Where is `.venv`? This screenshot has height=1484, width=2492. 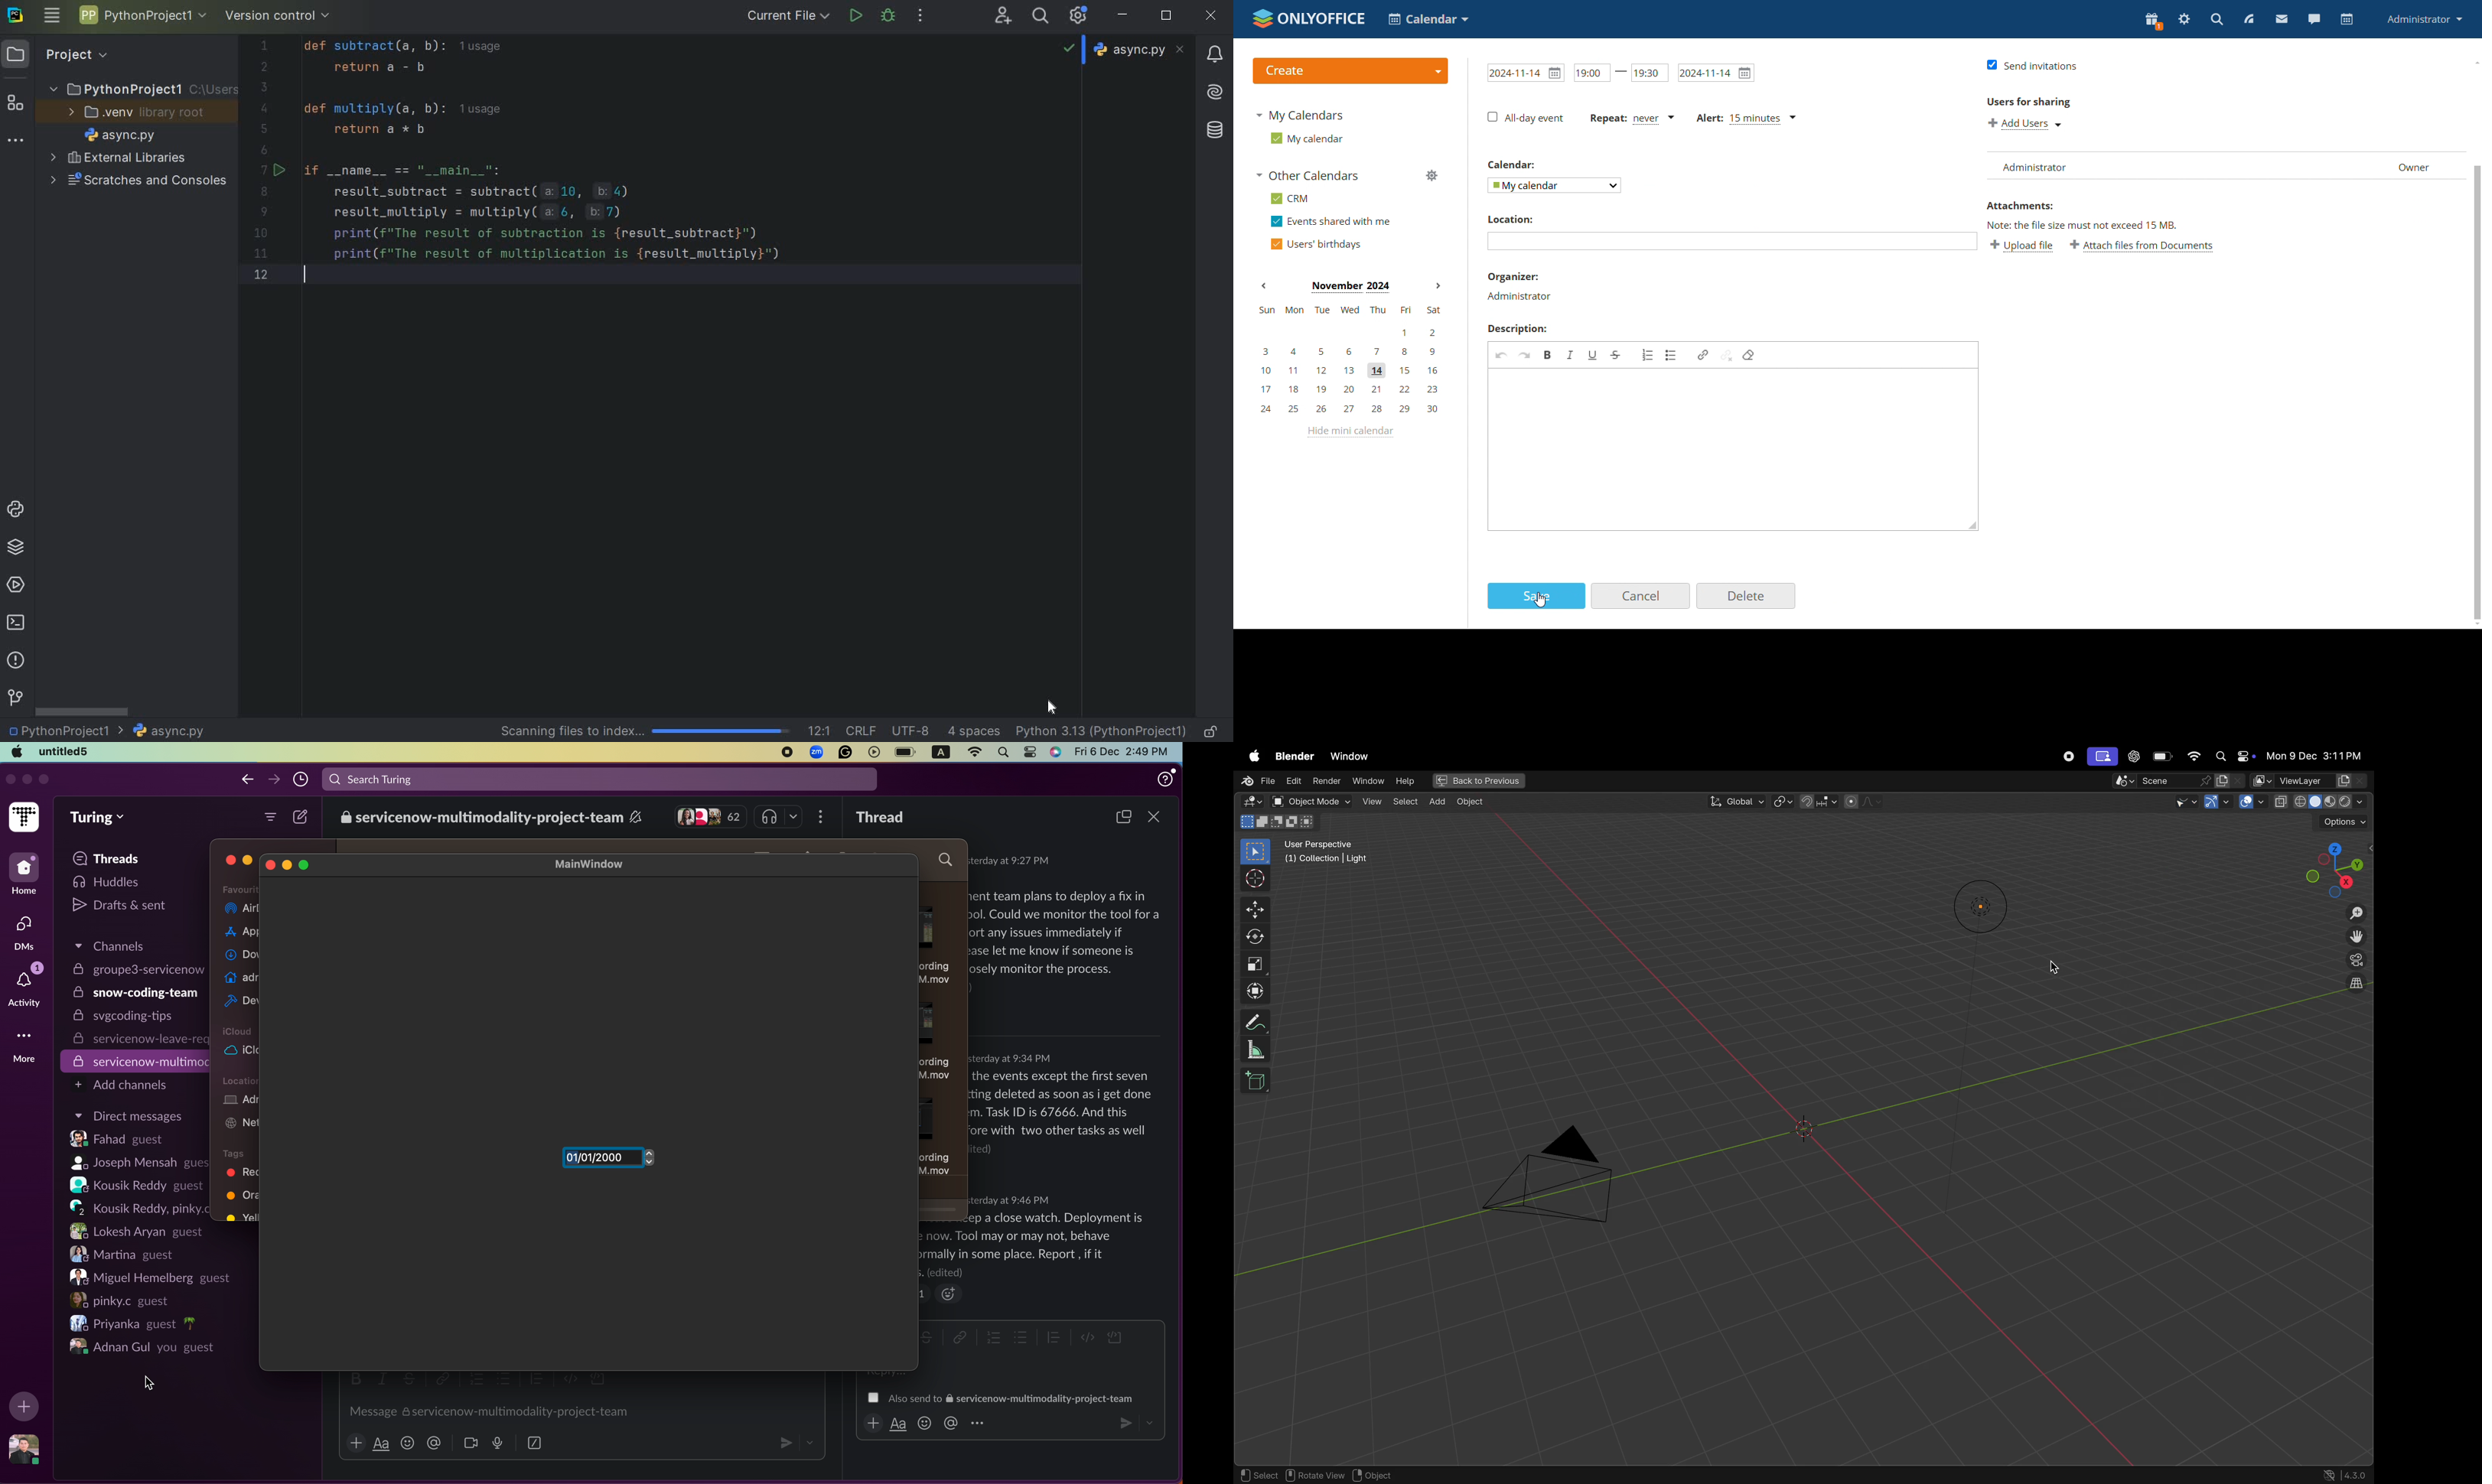 .venv is located at coordinates (137, 112).